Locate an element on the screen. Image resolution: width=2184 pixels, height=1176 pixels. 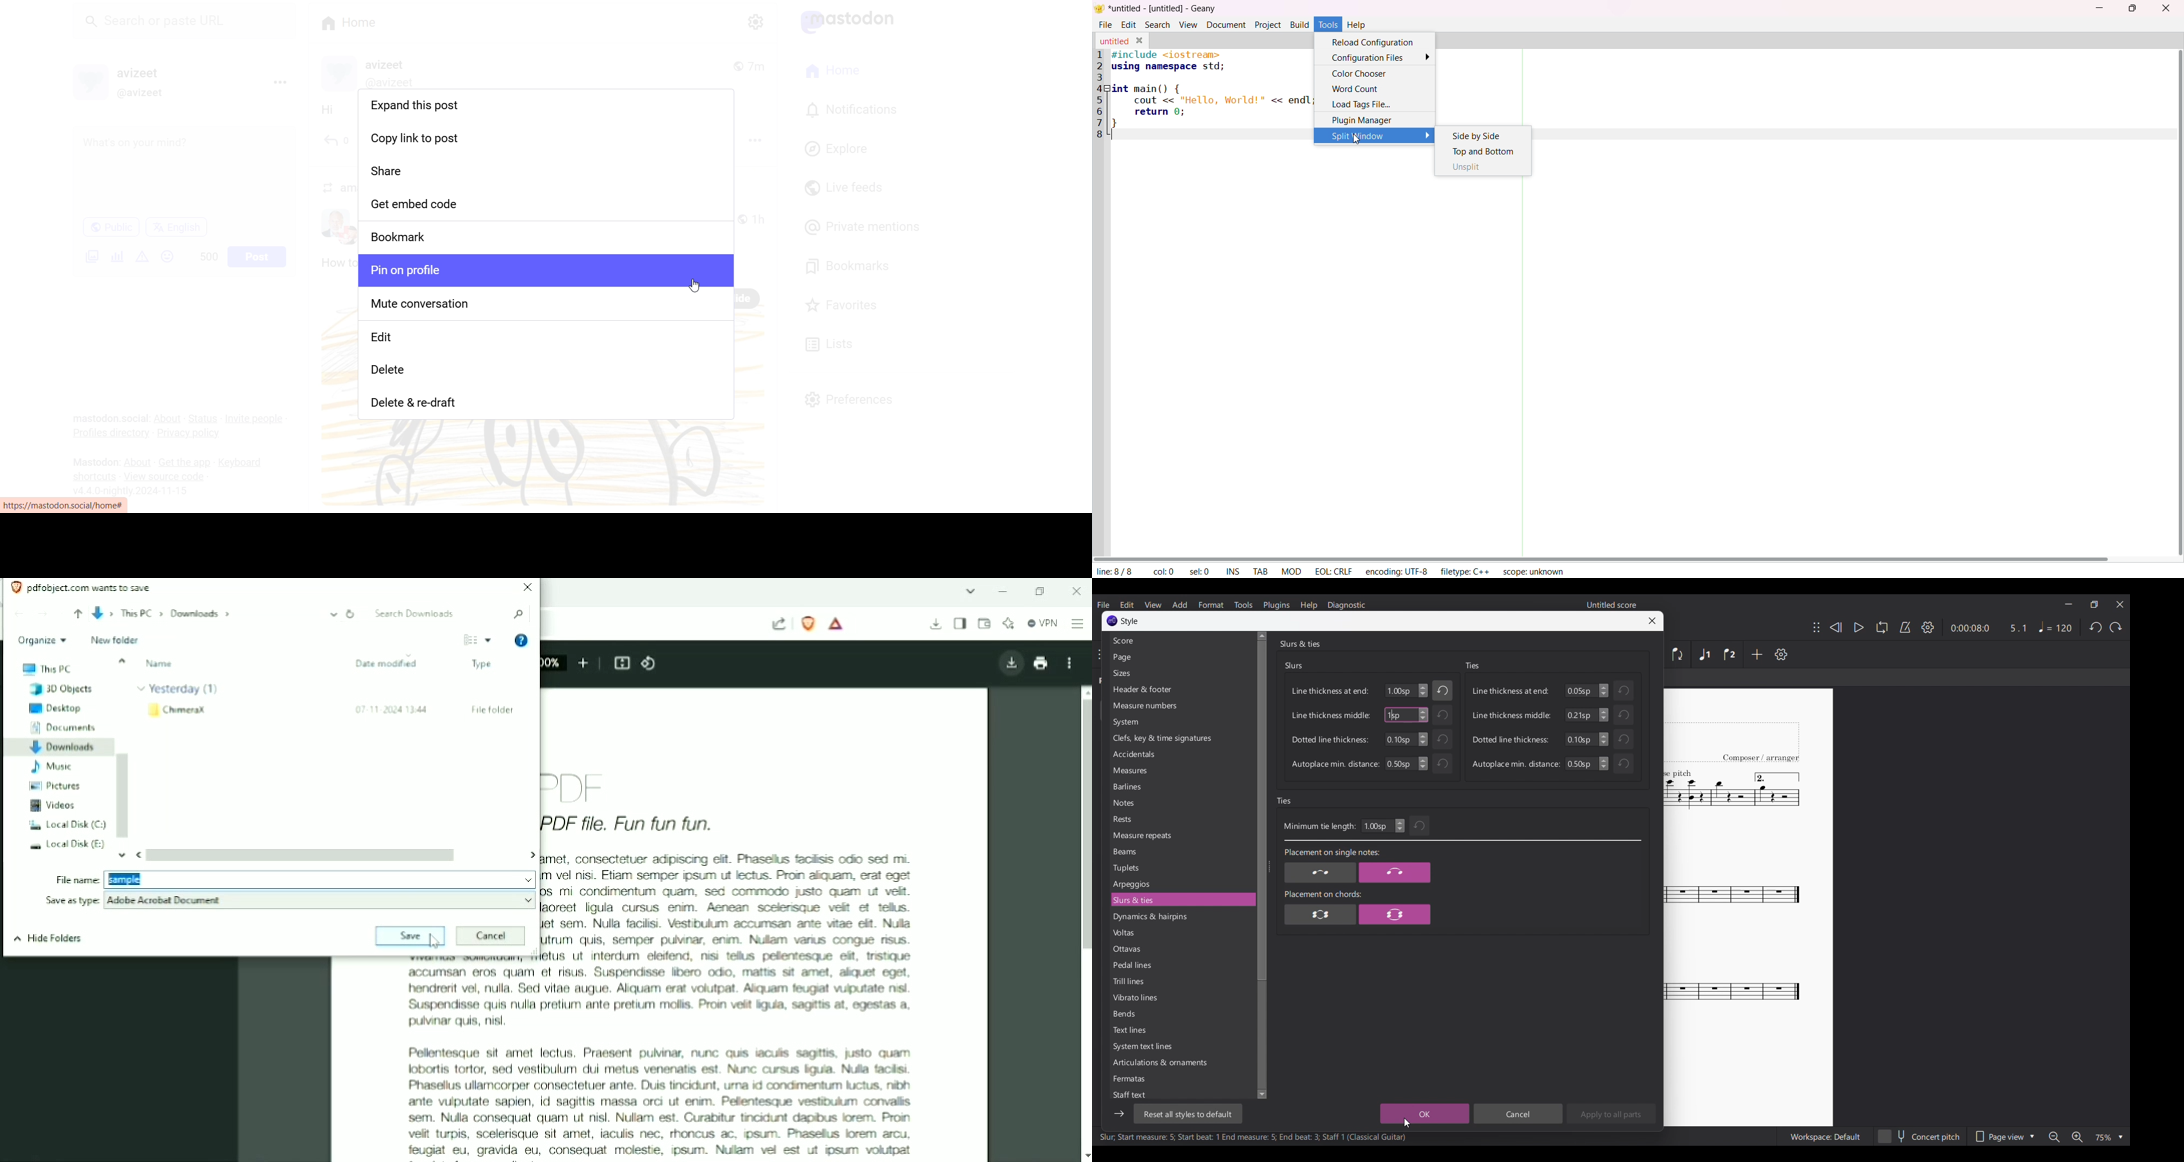
Downloads is located at coordinates (59, 748).